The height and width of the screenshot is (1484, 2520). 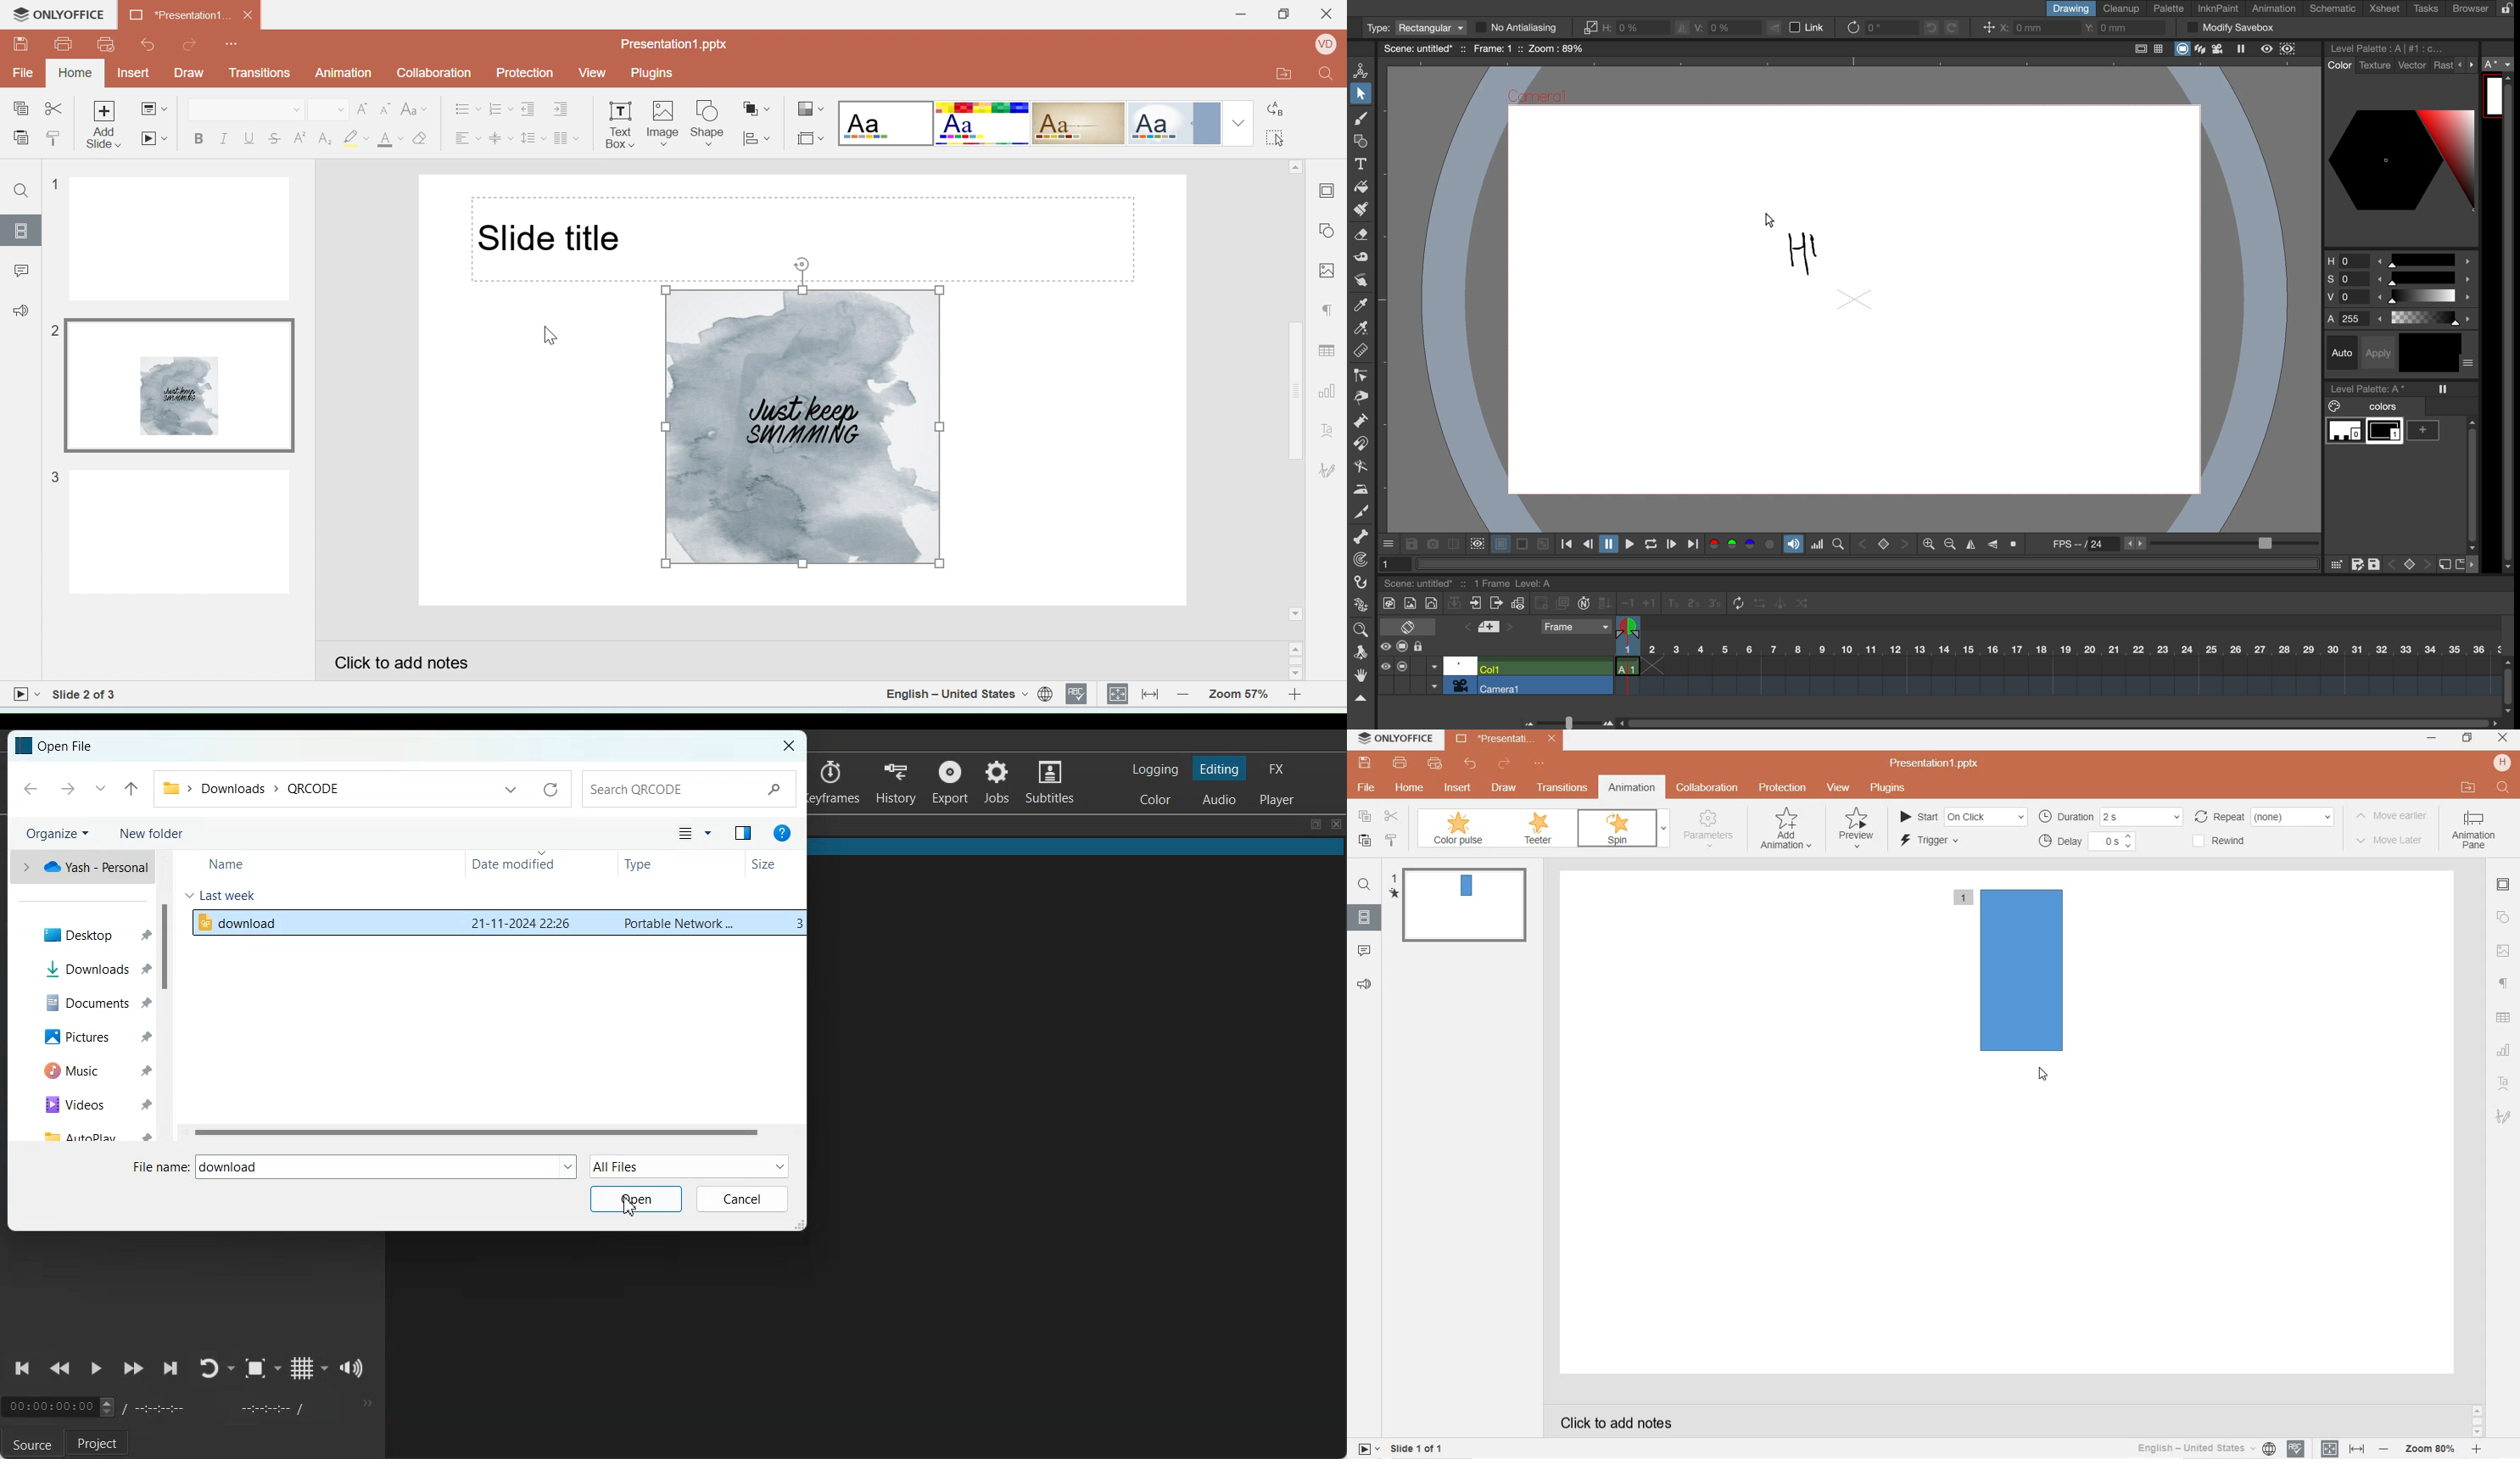 I want to click on More, so click(x=366, y=1403).